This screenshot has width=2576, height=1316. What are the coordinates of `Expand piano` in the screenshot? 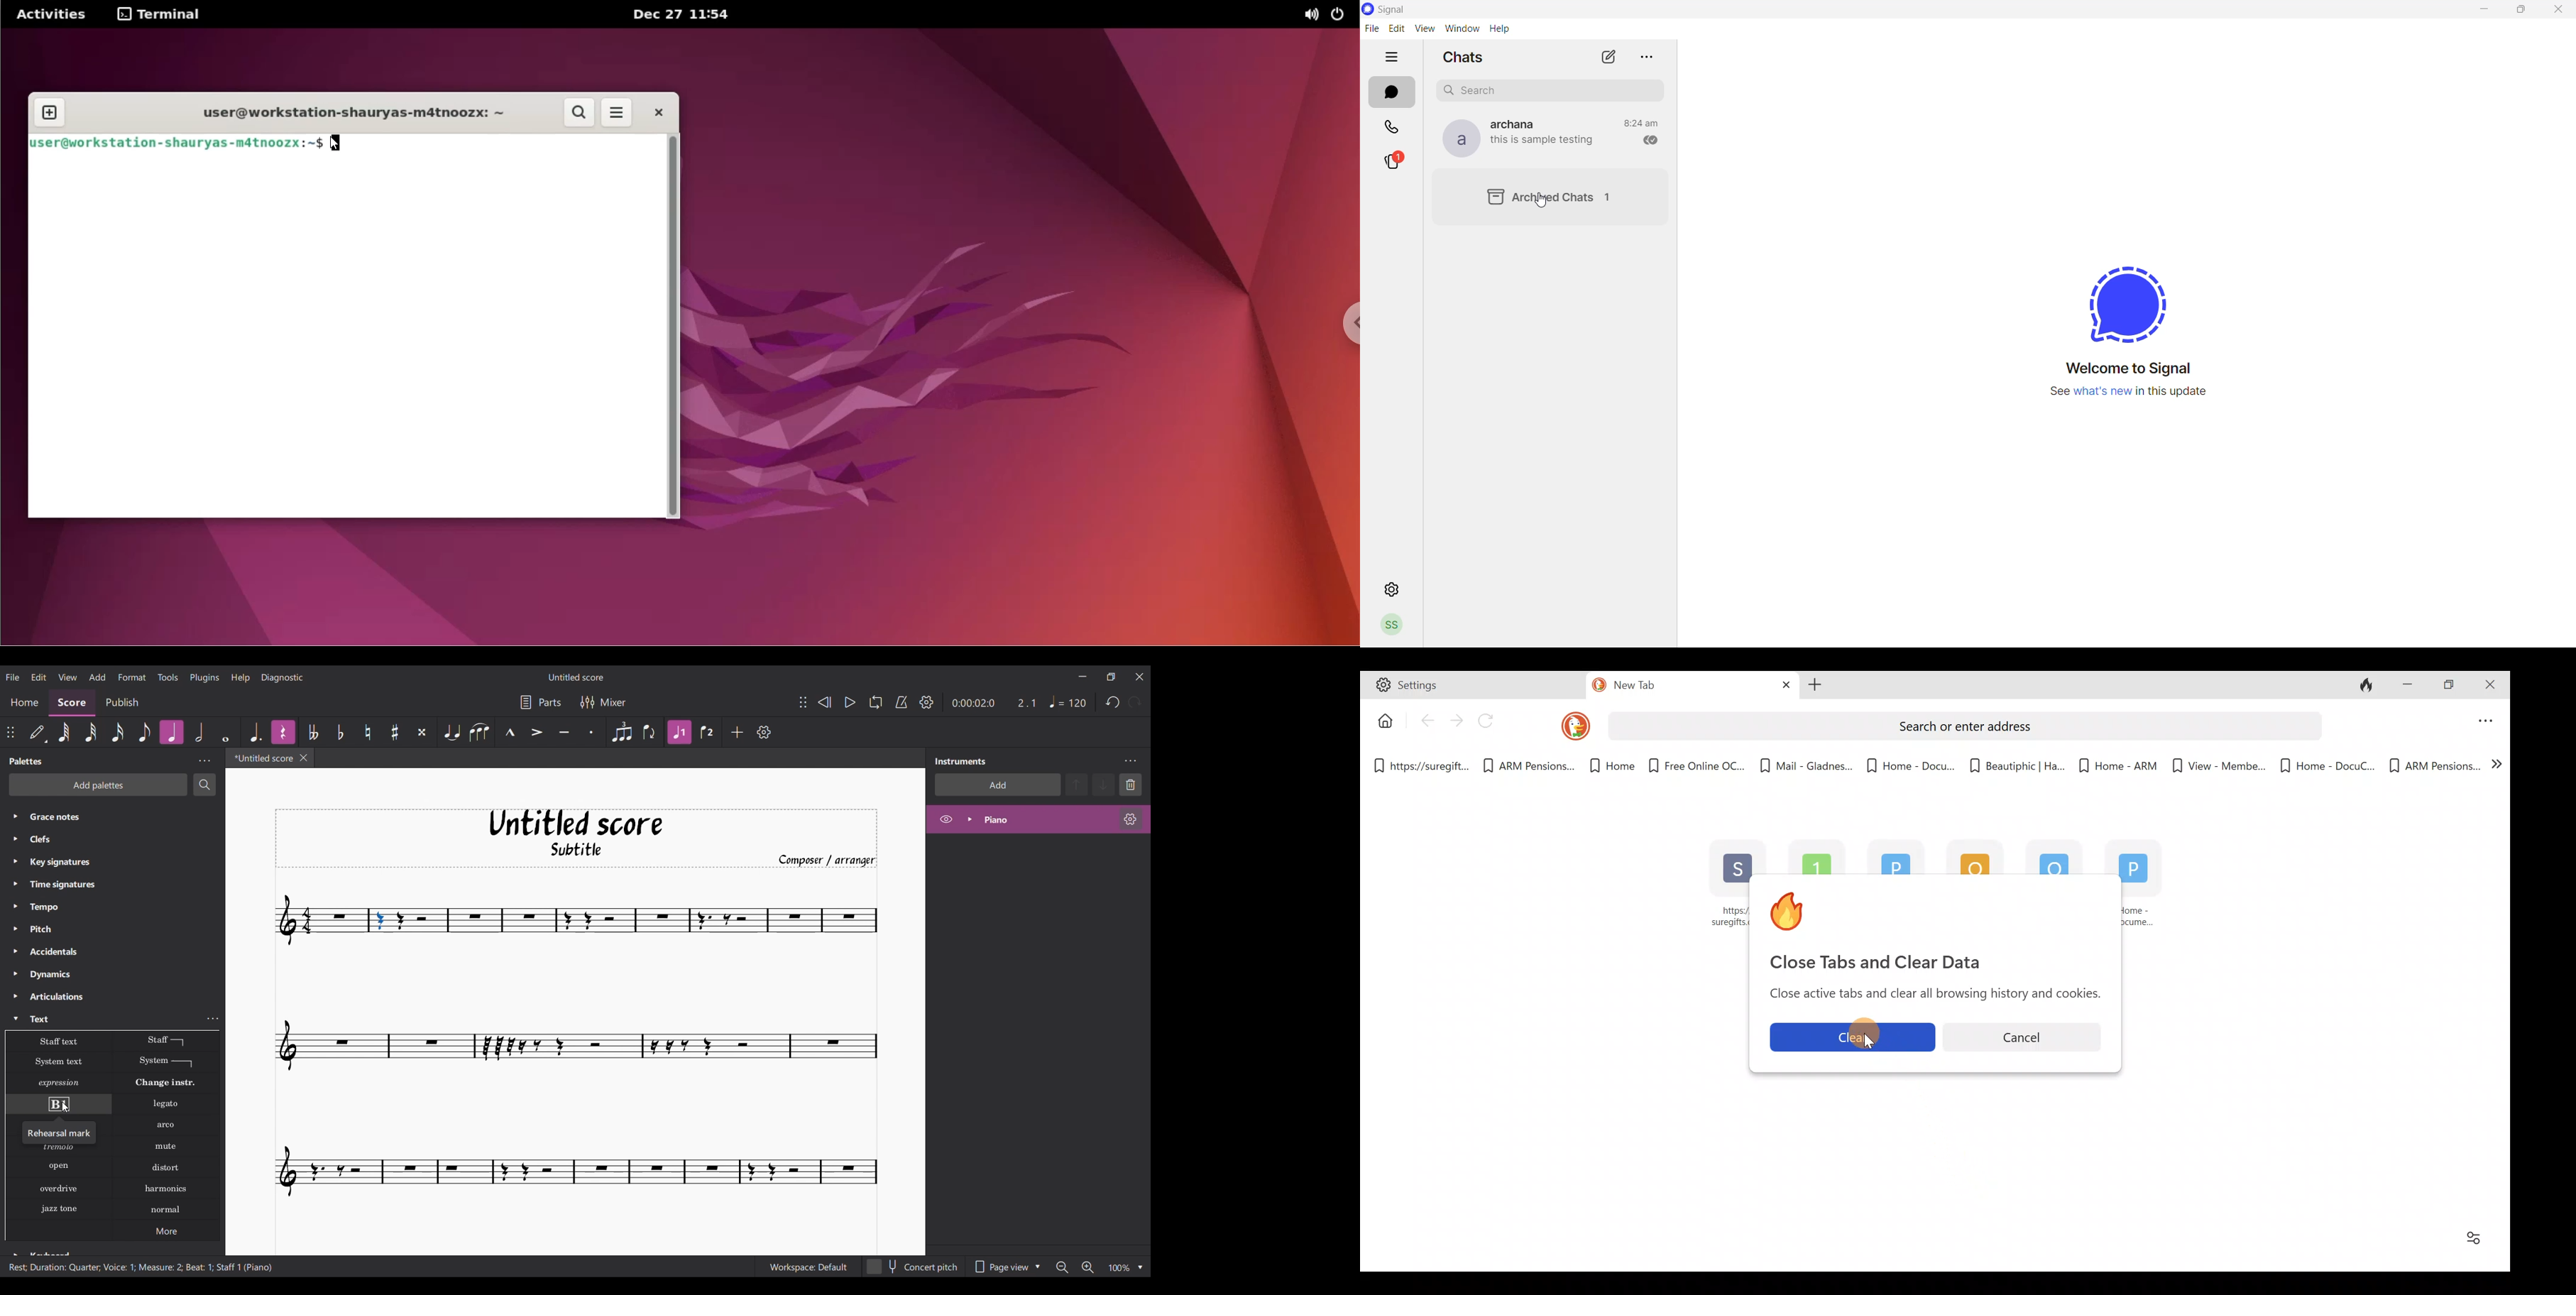 It's located at (970, 819).